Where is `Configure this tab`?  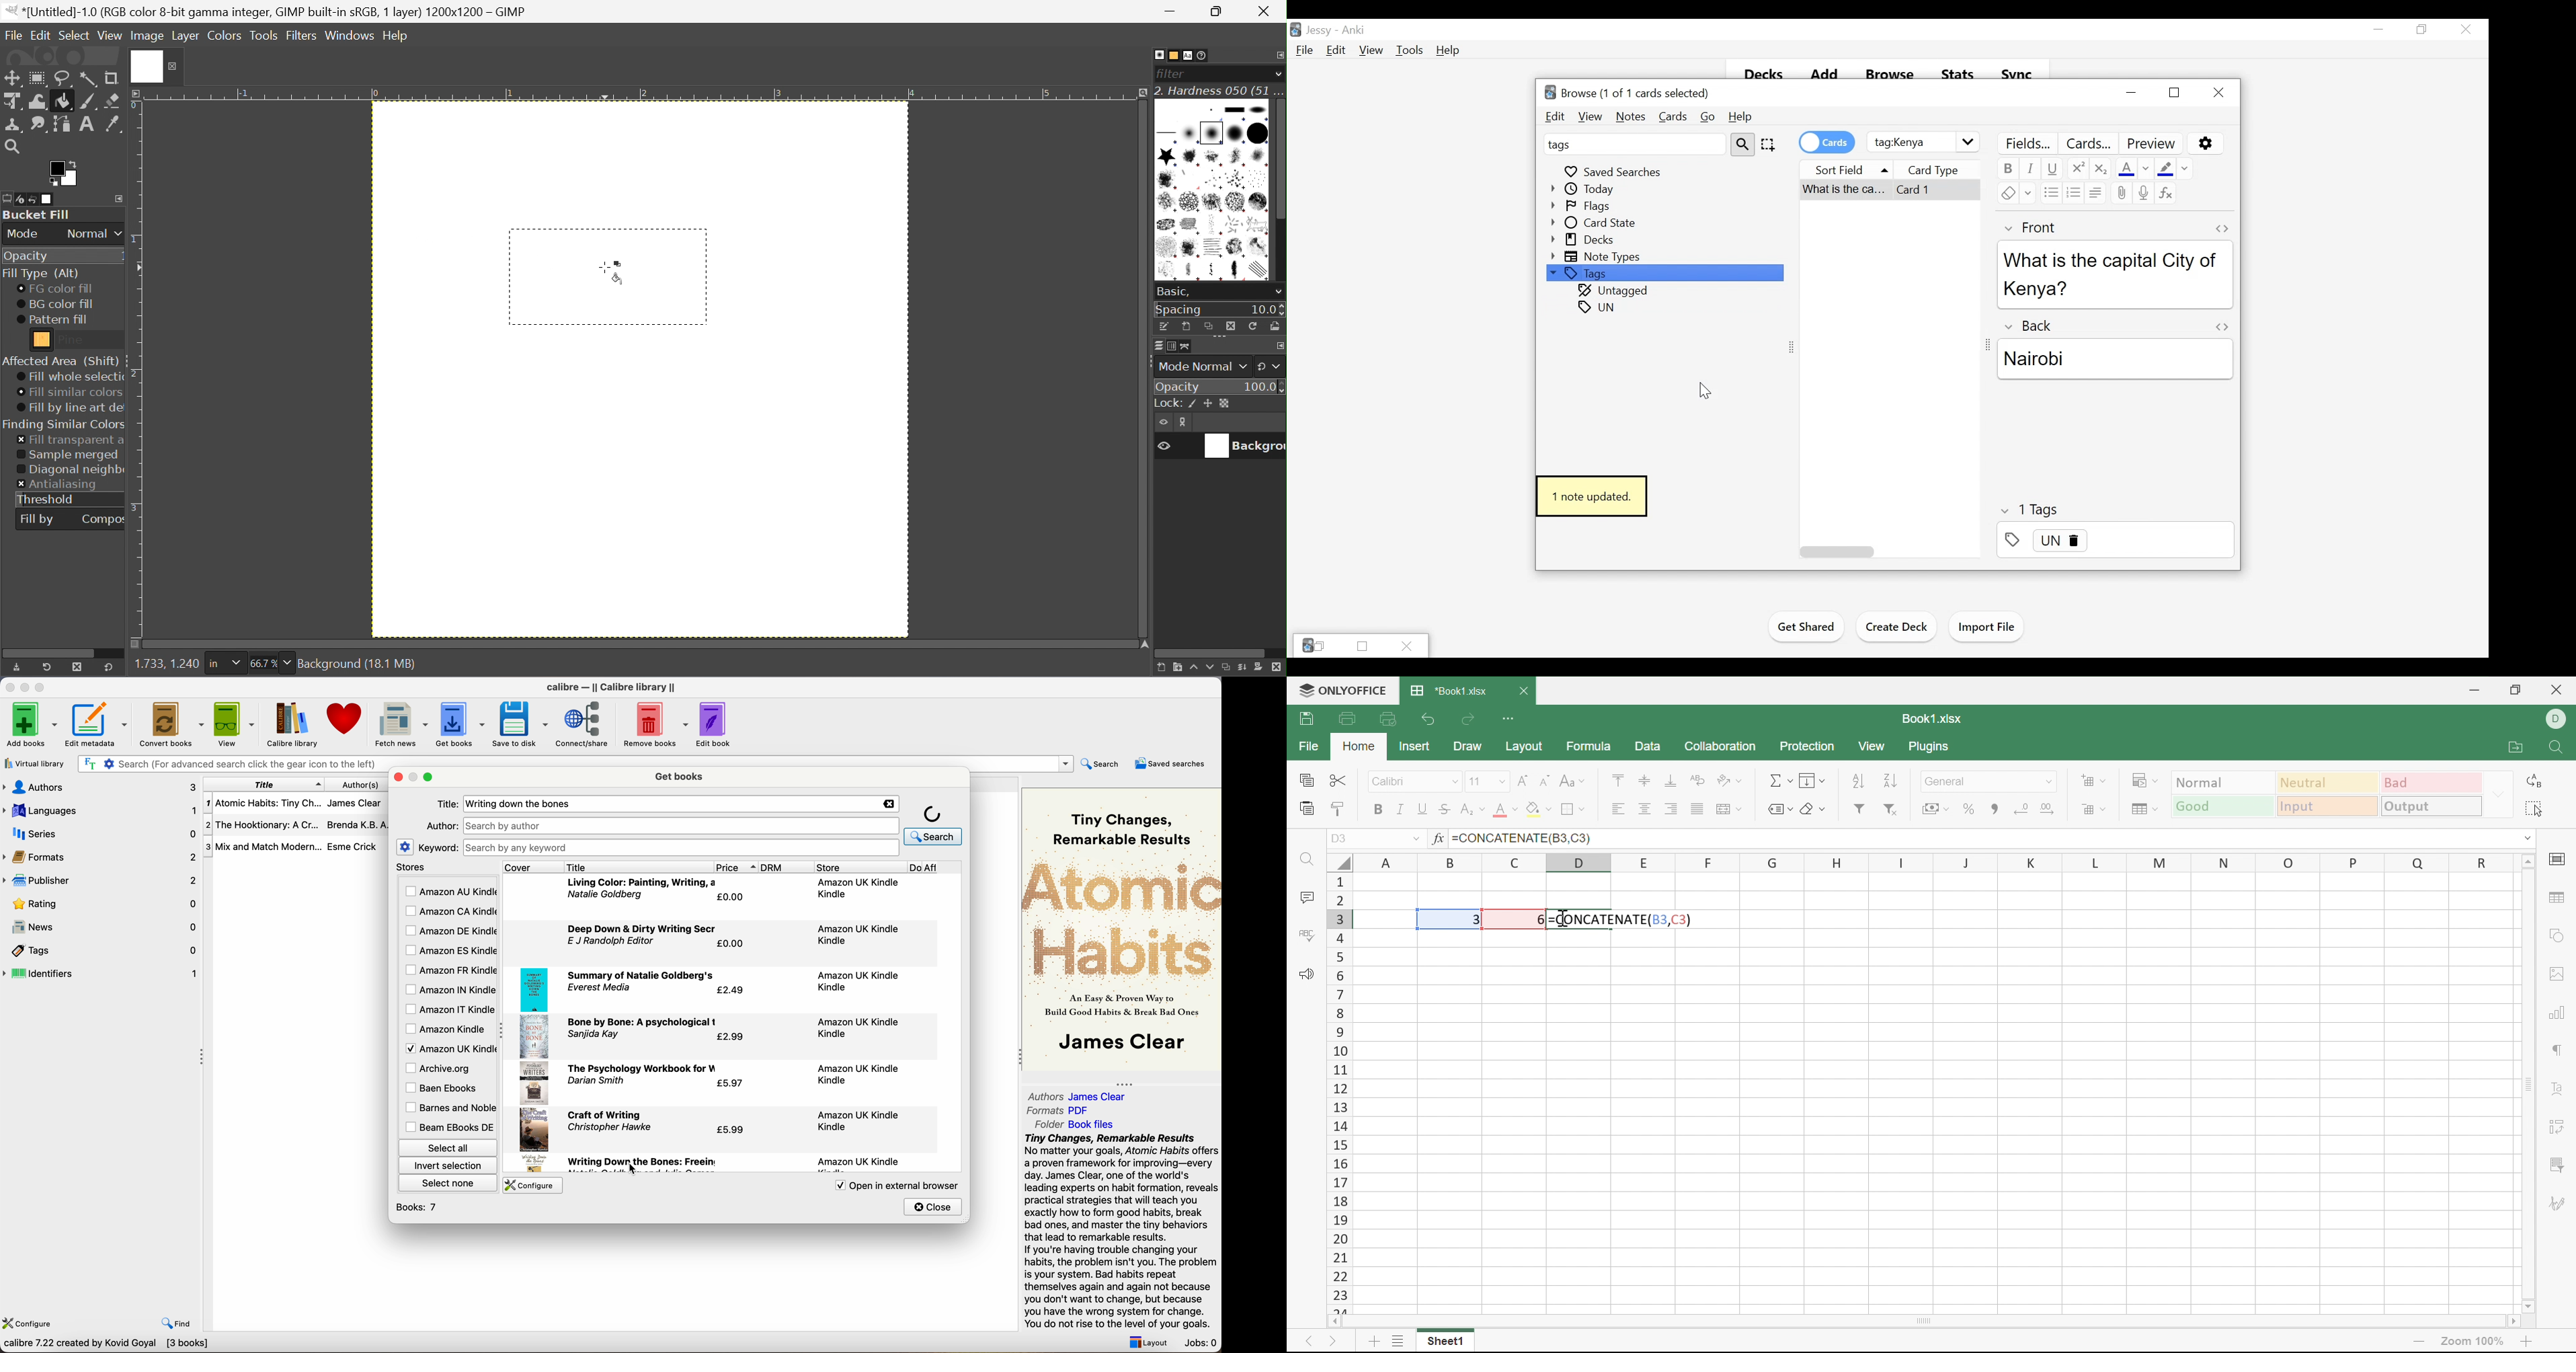
Configure this tab is located at coordinates (1279, 55).